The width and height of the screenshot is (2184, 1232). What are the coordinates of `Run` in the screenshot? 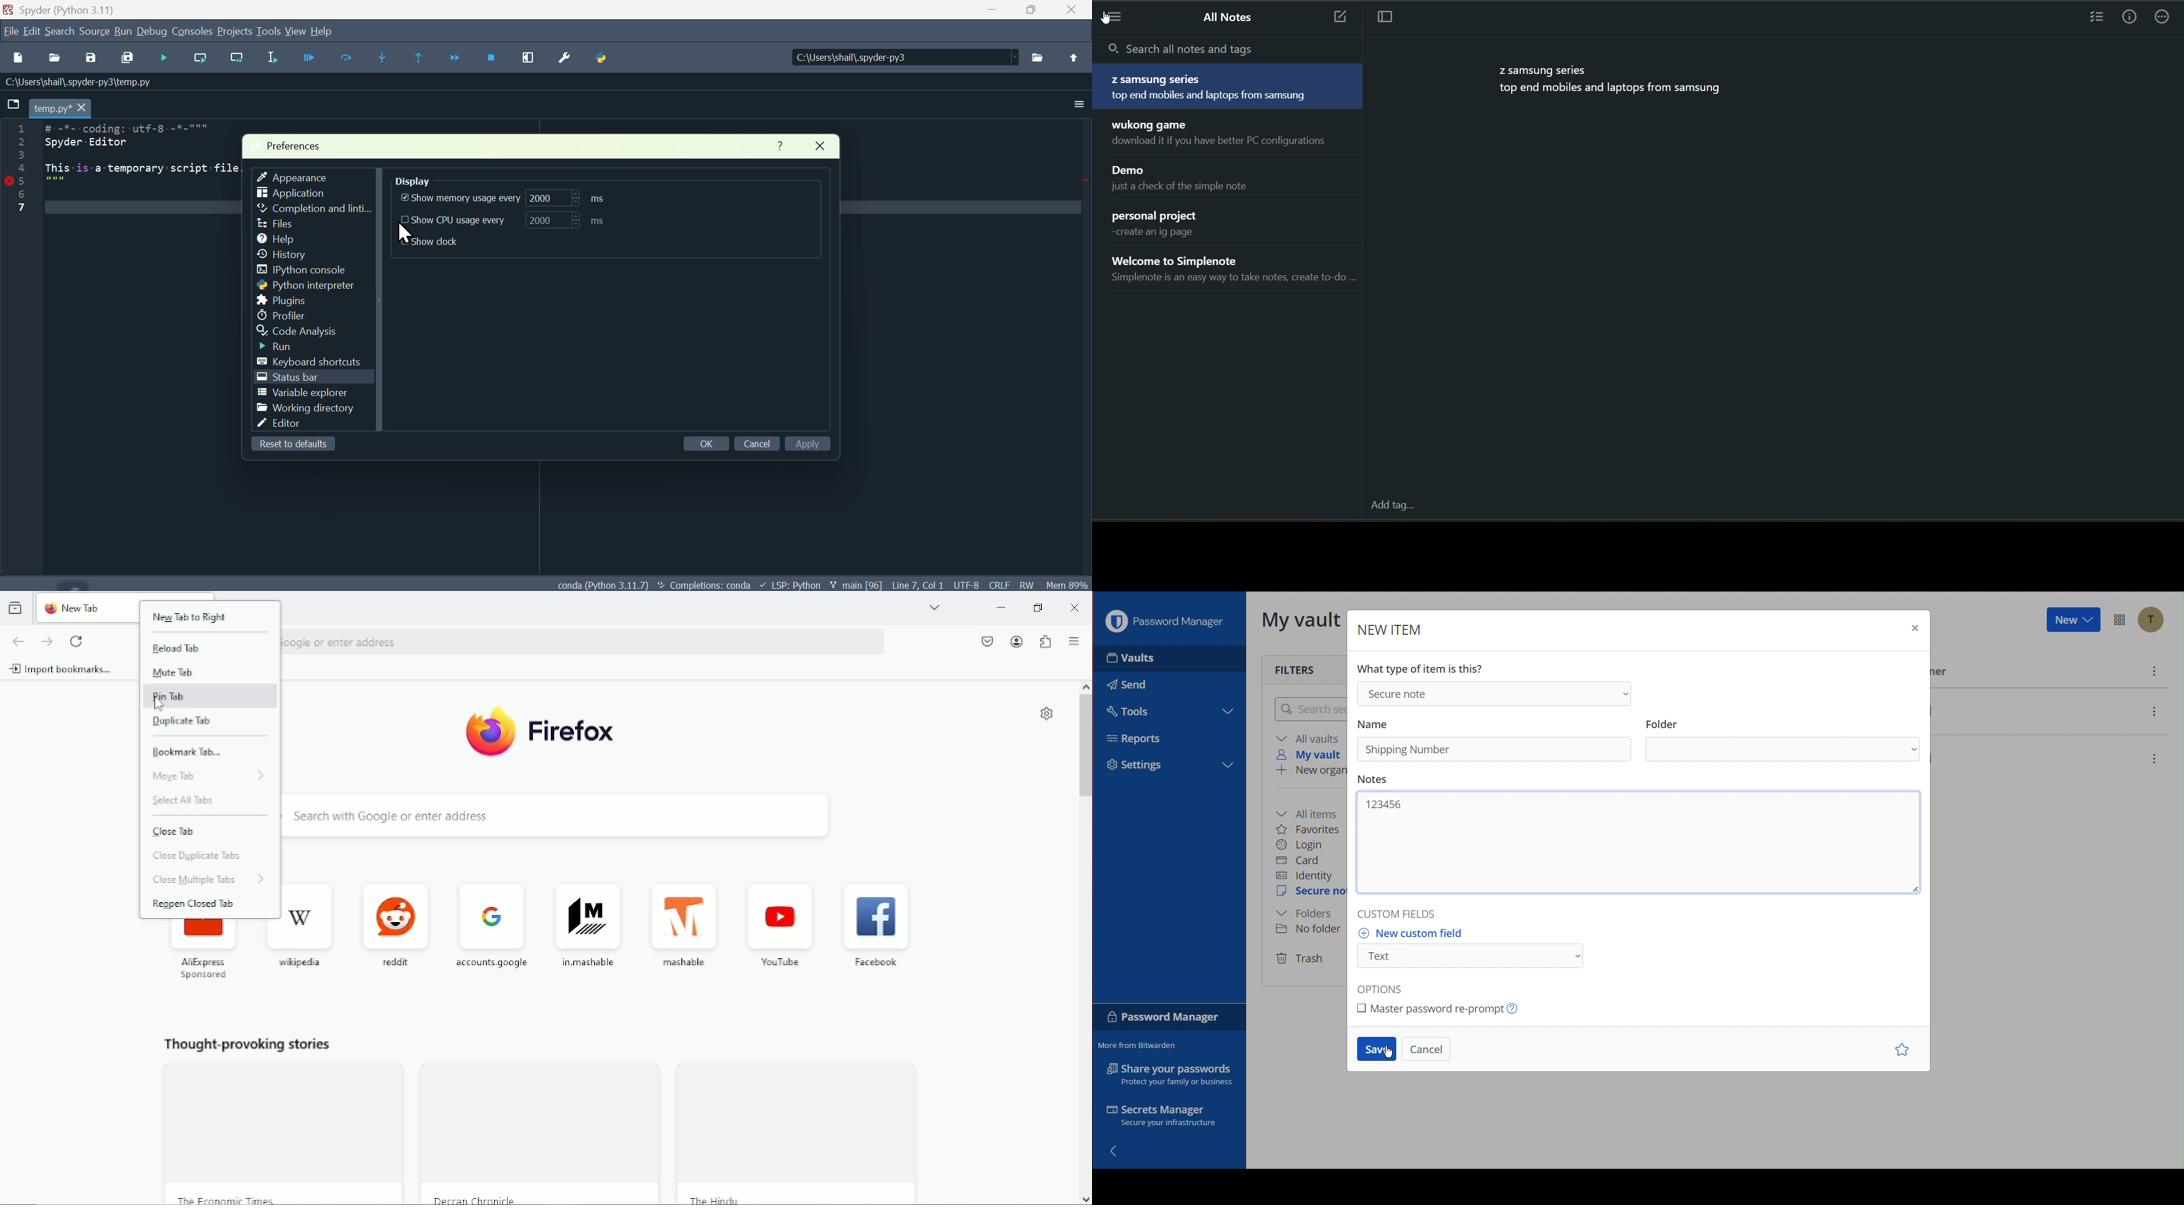 It's located at (289, 348).